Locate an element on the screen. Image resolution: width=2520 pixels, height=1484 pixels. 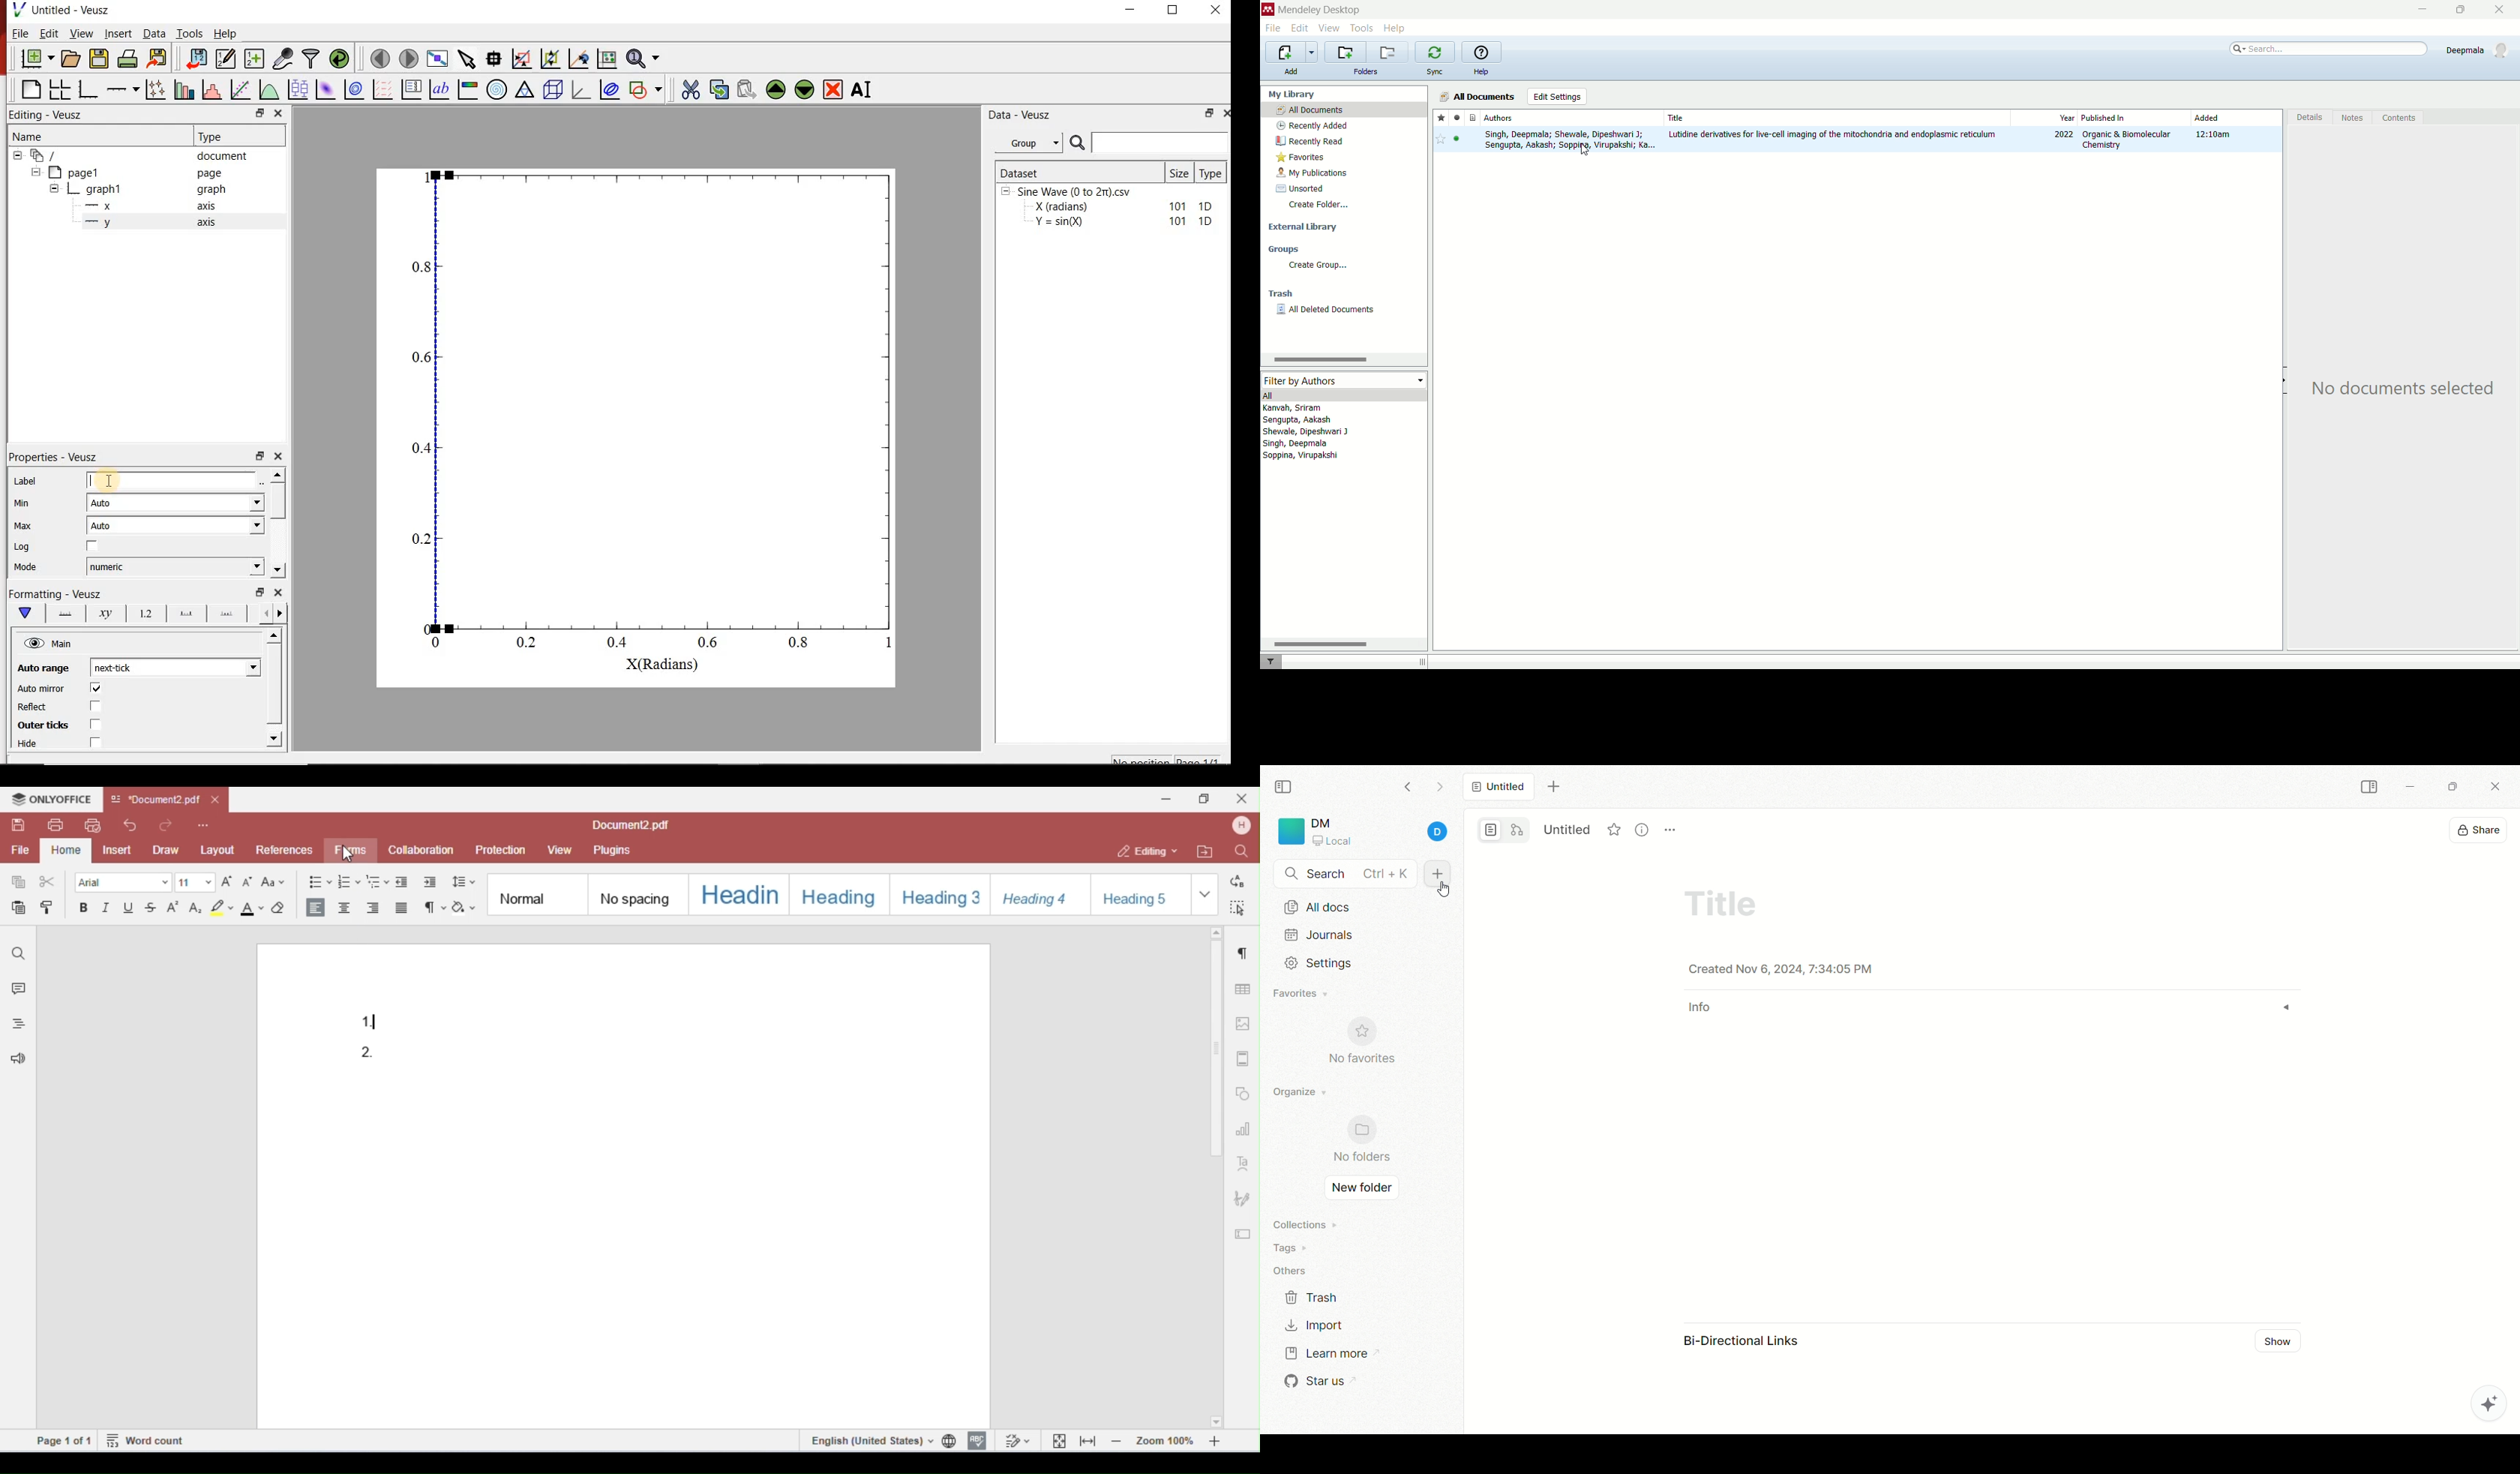
Sengupta, Aakash is located at coordinates (1328, 420).